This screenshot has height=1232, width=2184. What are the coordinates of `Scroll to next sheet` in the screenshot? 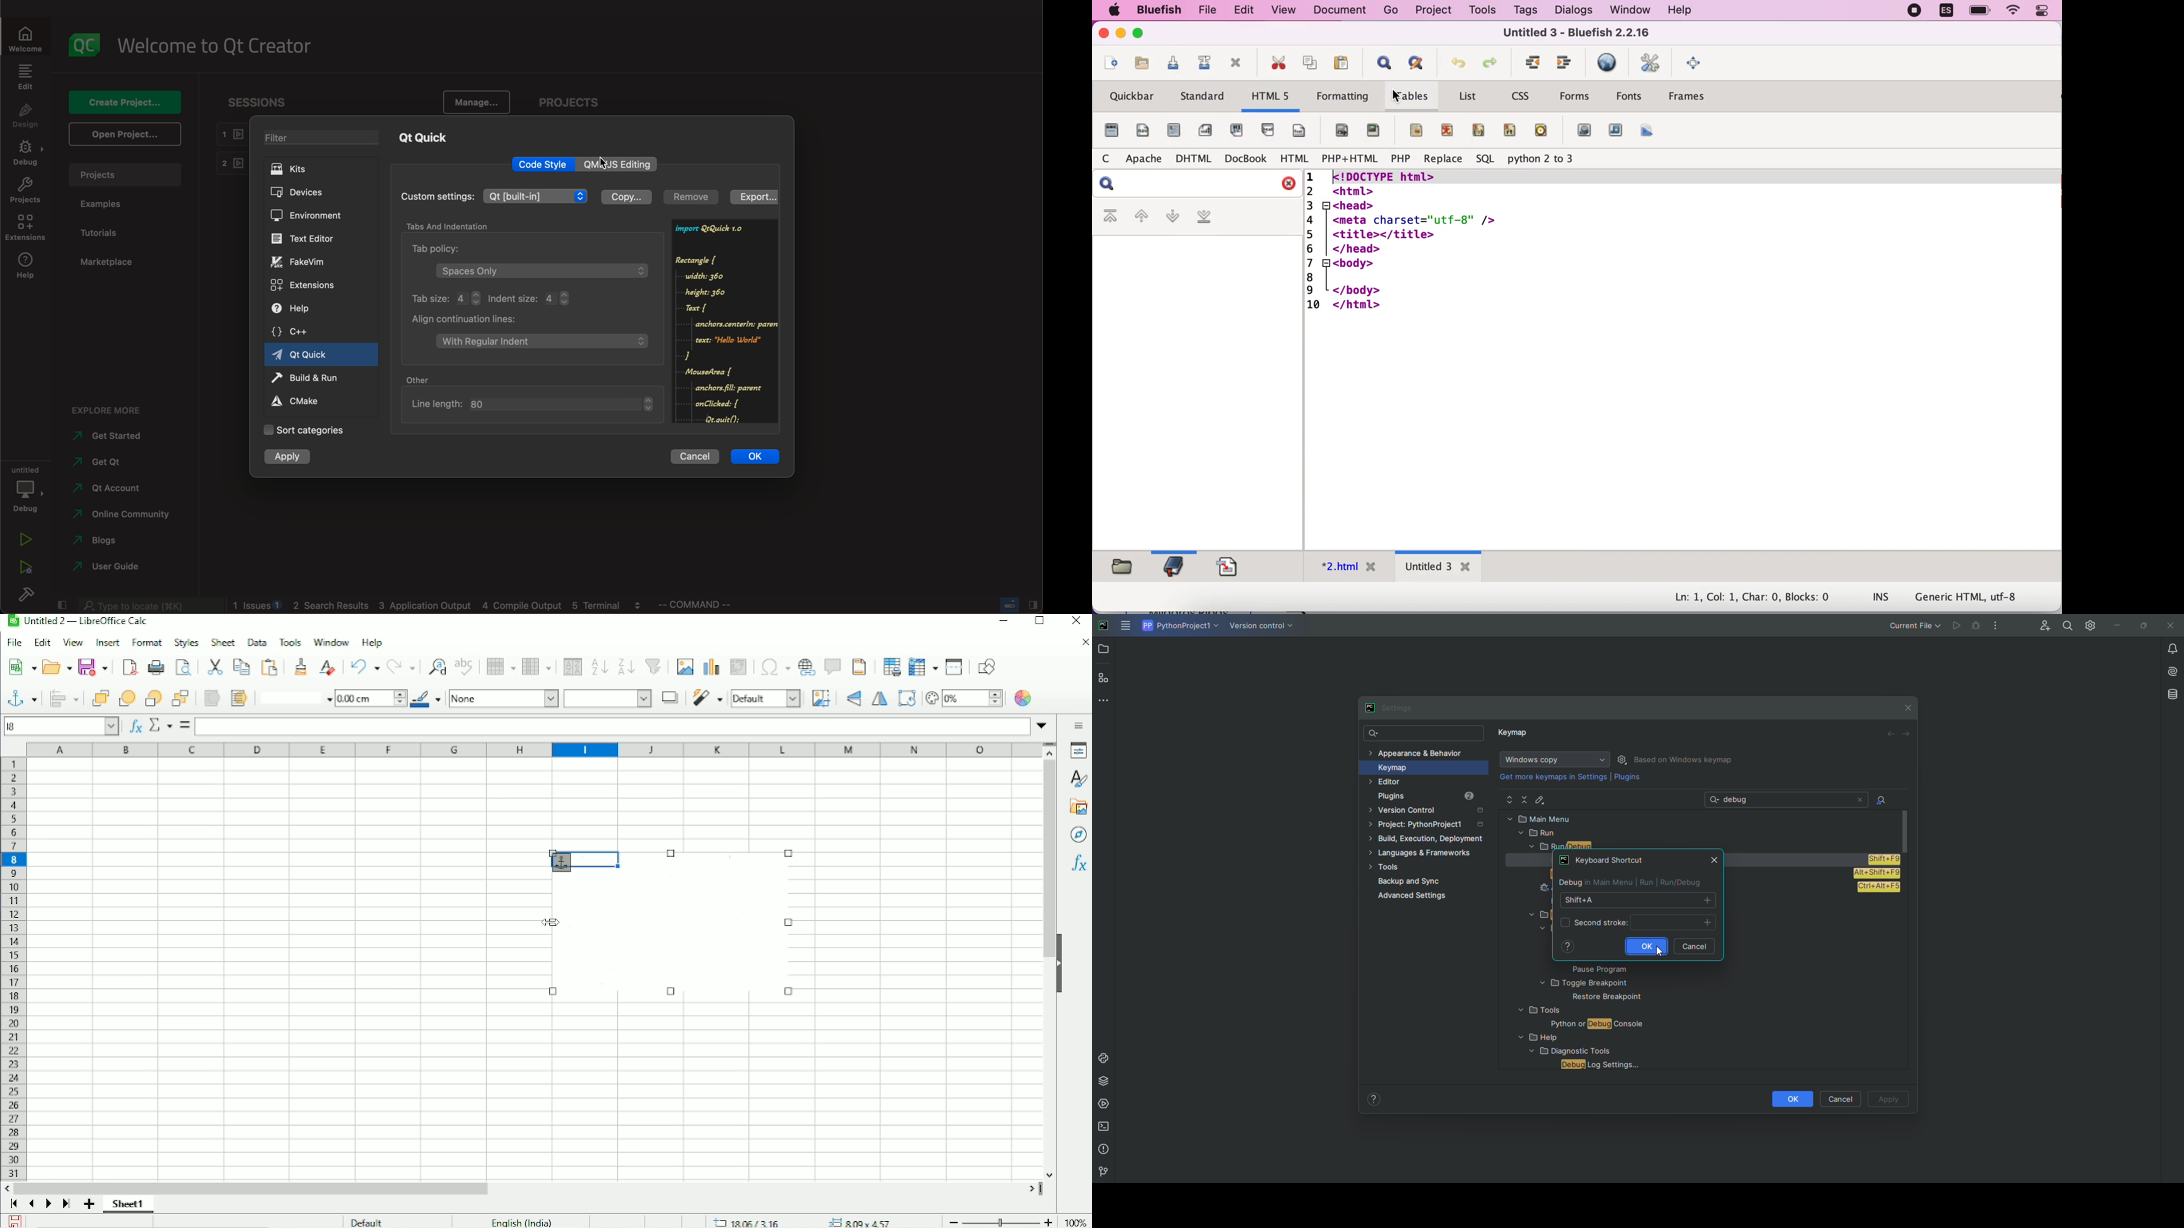 It's located at (48, 1205).